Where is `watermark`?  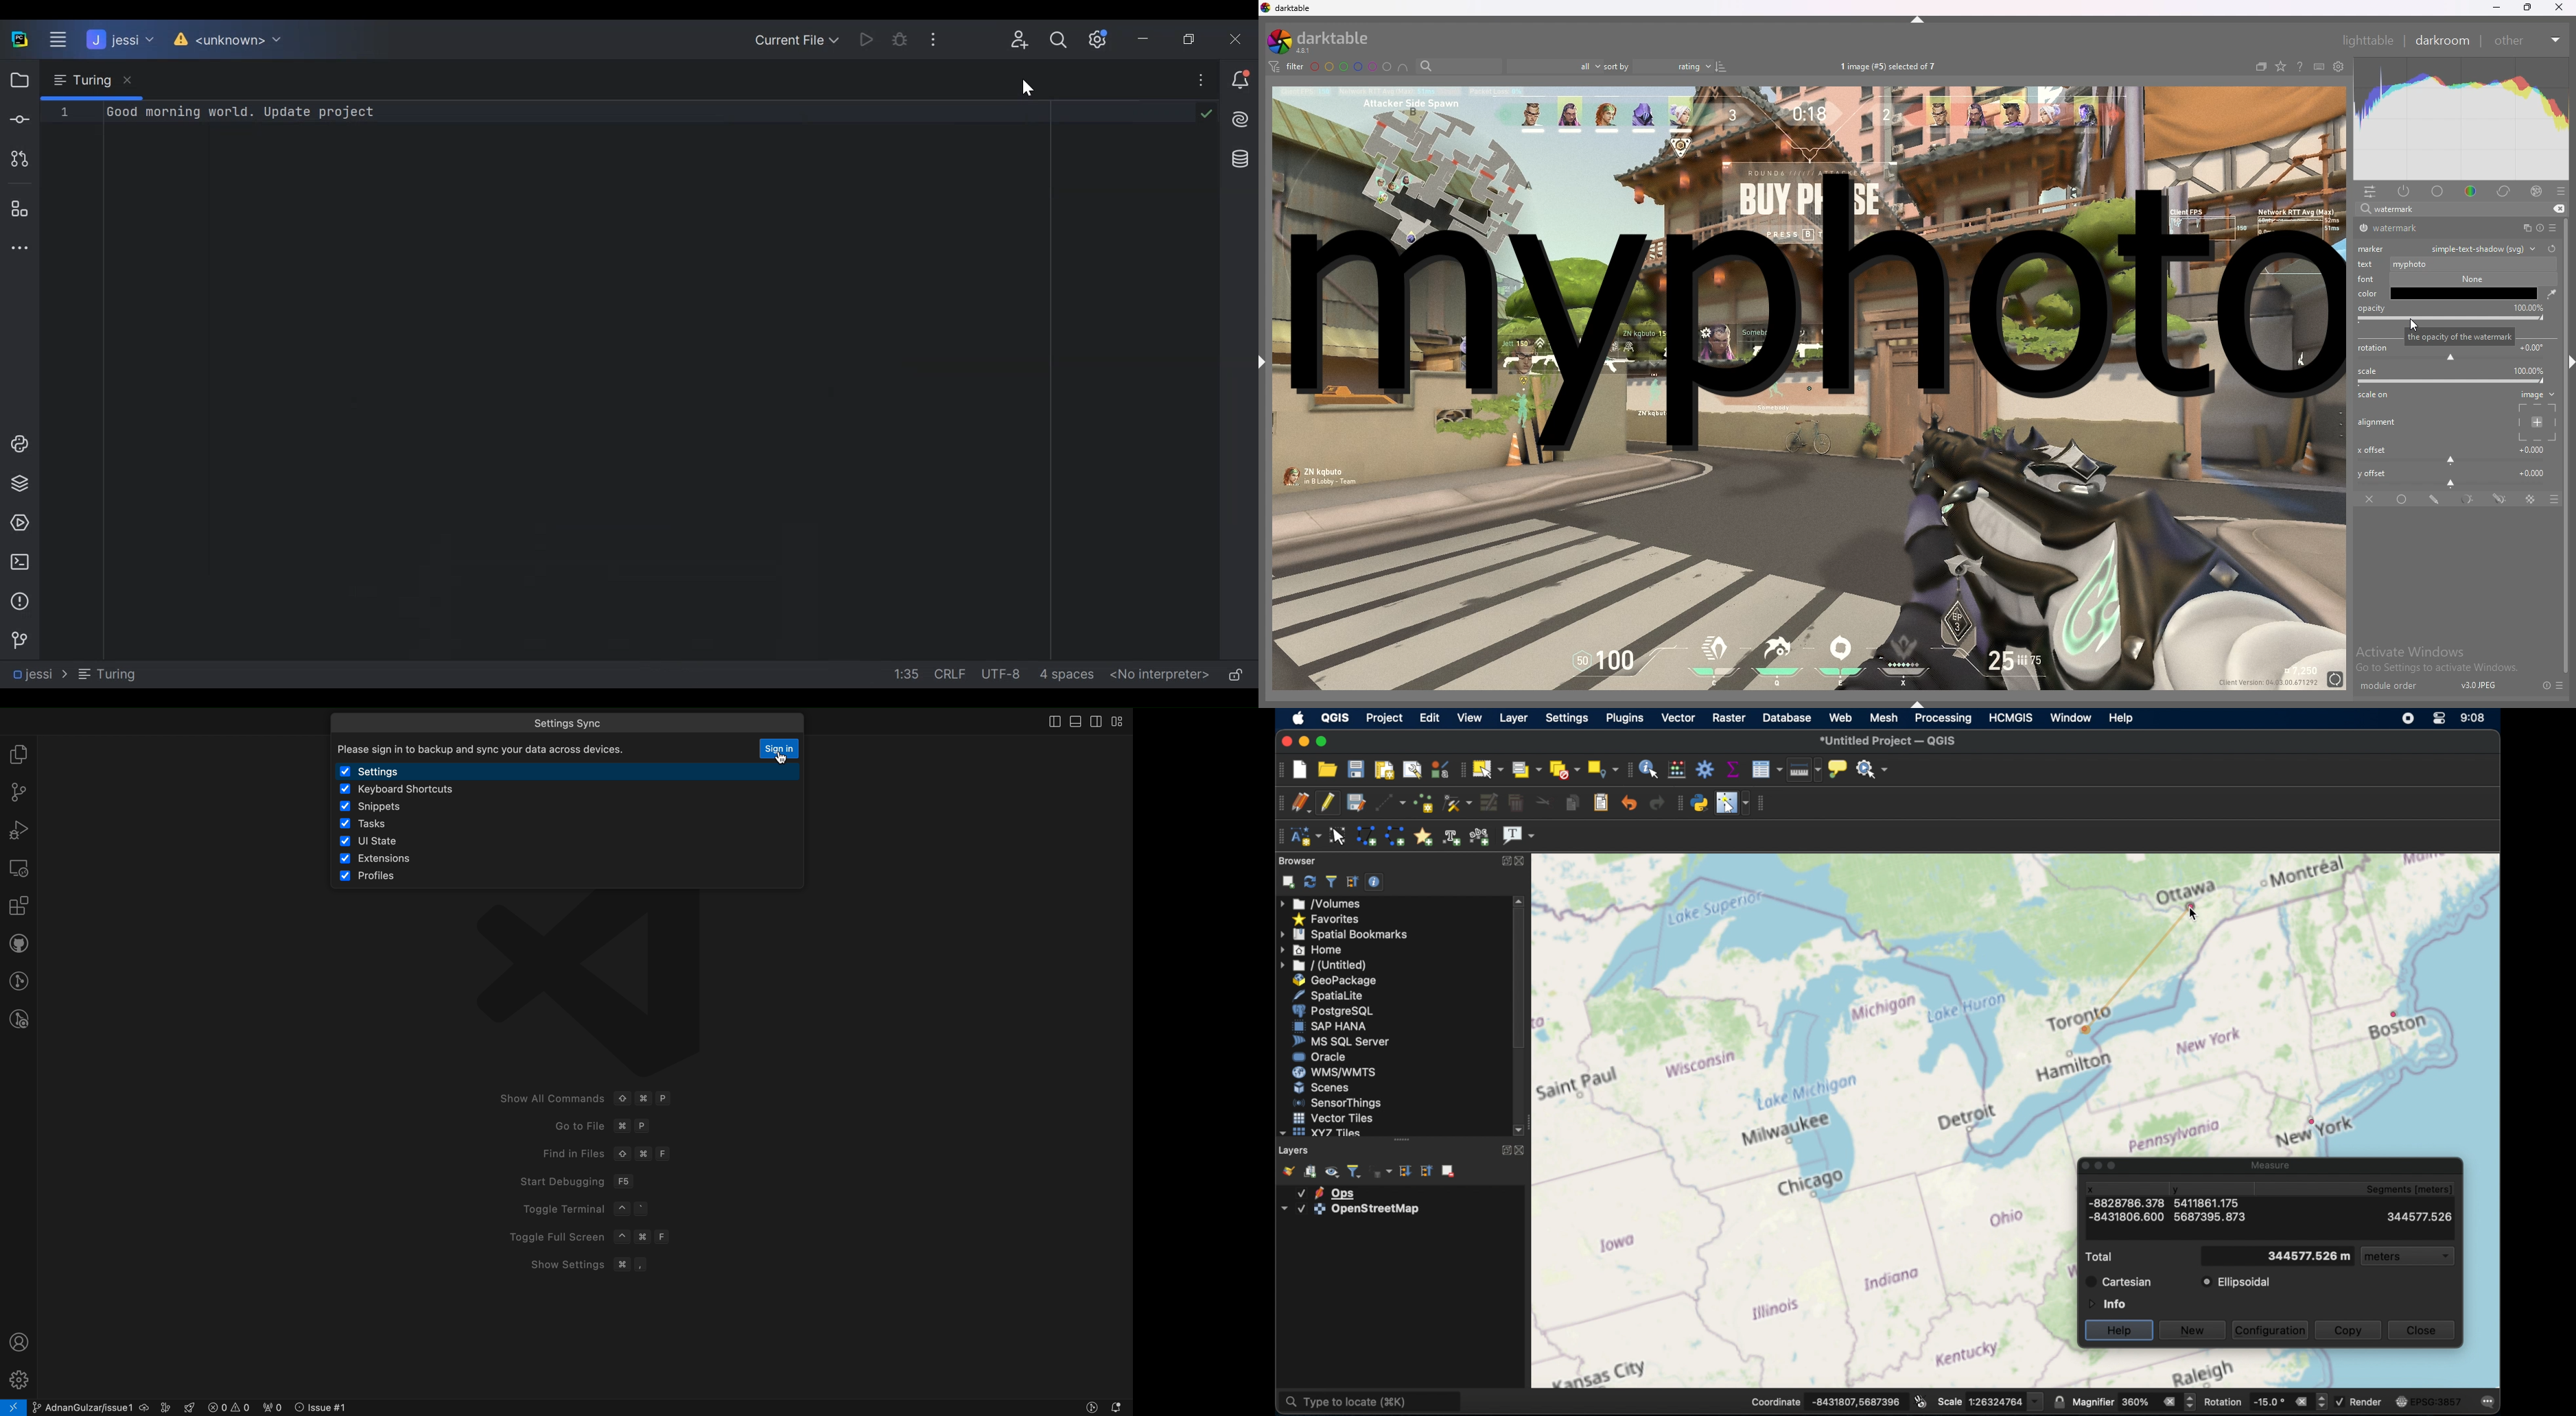
watermark is located at coordinates (1815, 322).